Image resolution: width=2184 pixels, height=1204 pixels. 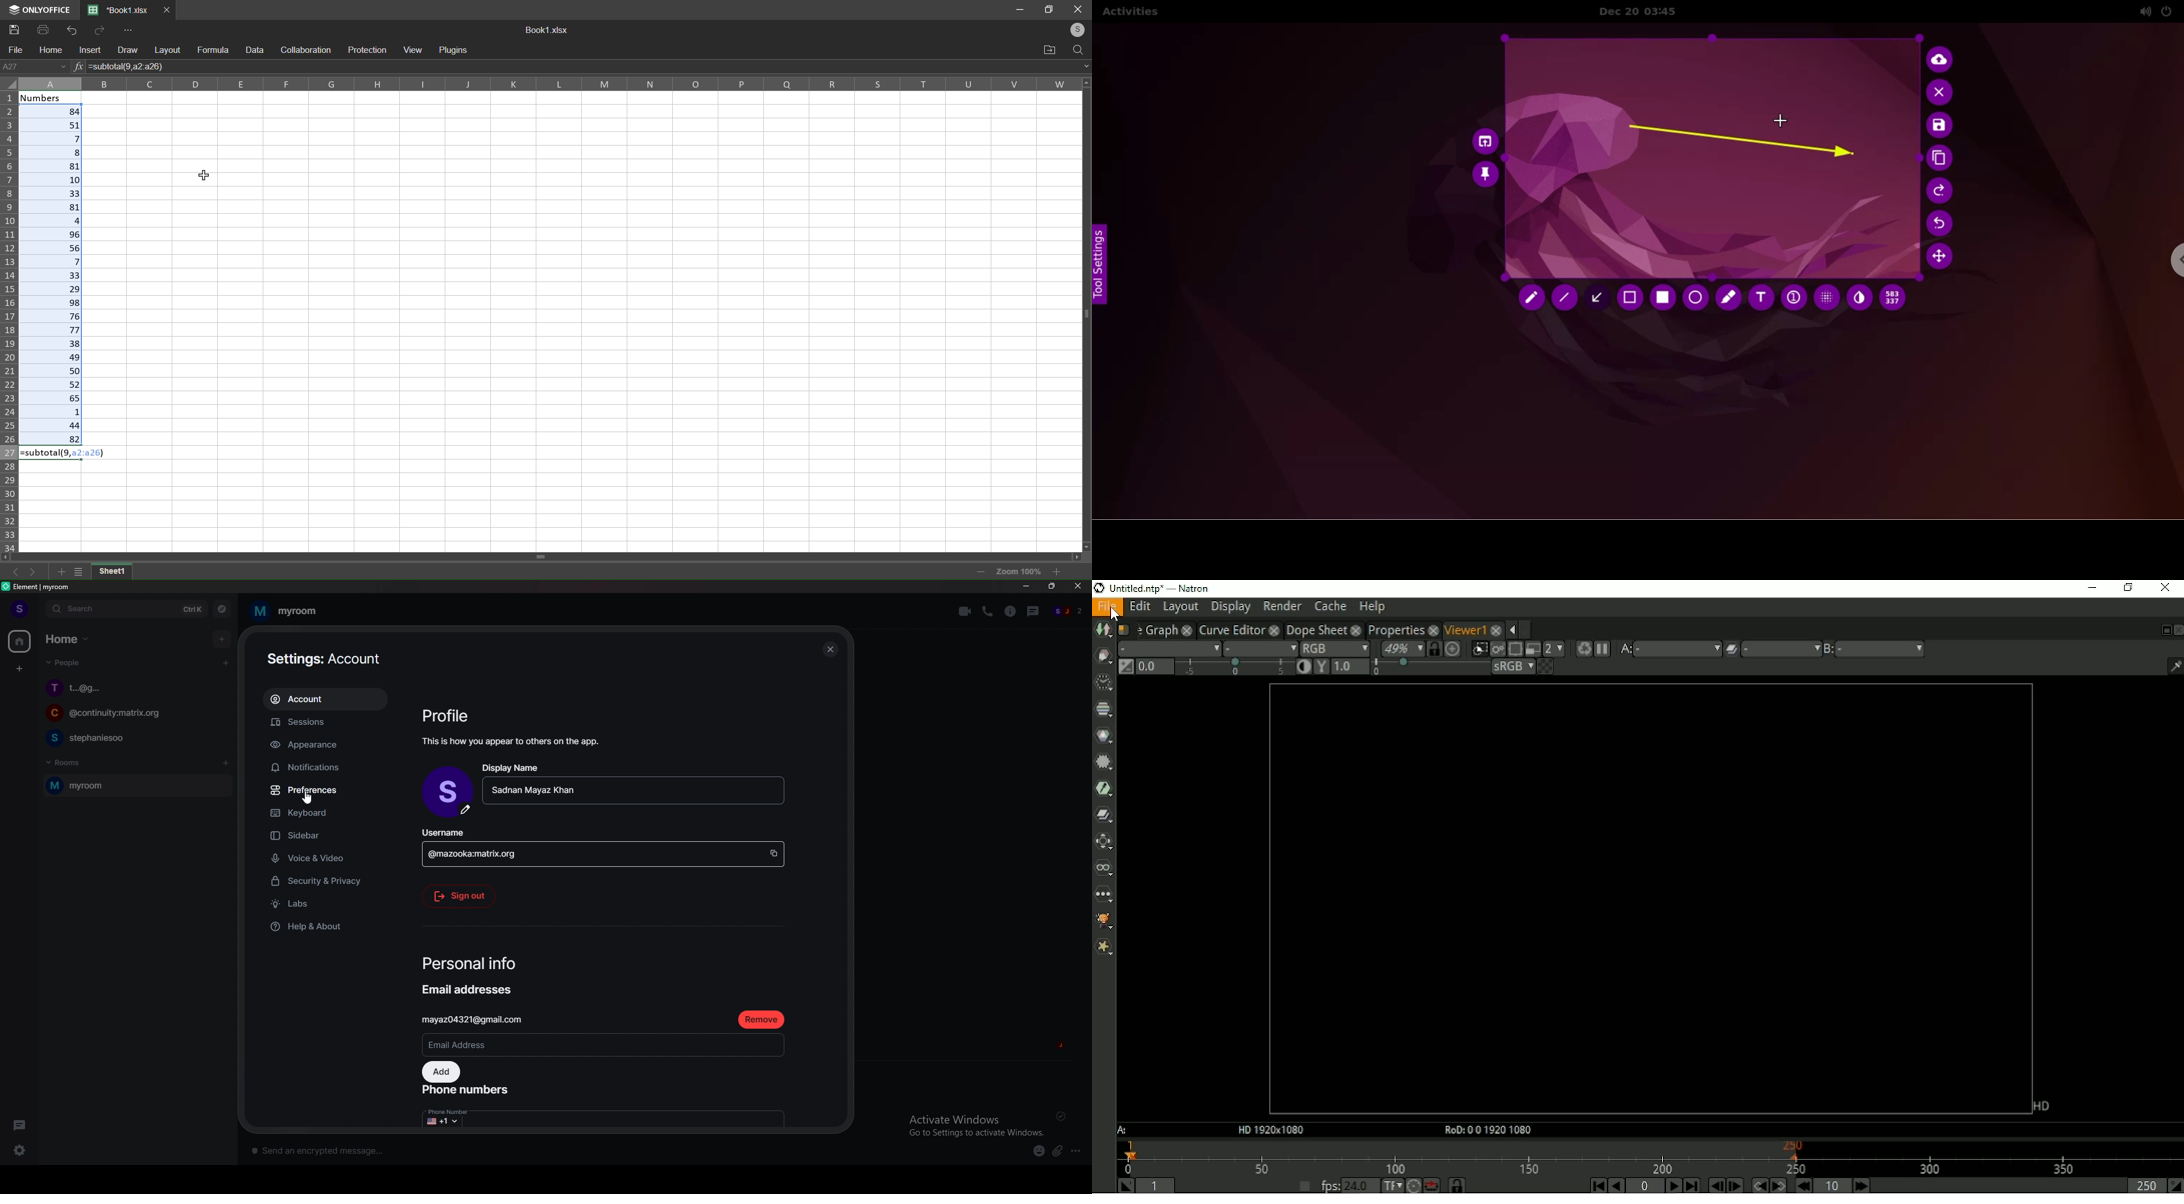 I want to click on sessions, so click(x=324, y=723).